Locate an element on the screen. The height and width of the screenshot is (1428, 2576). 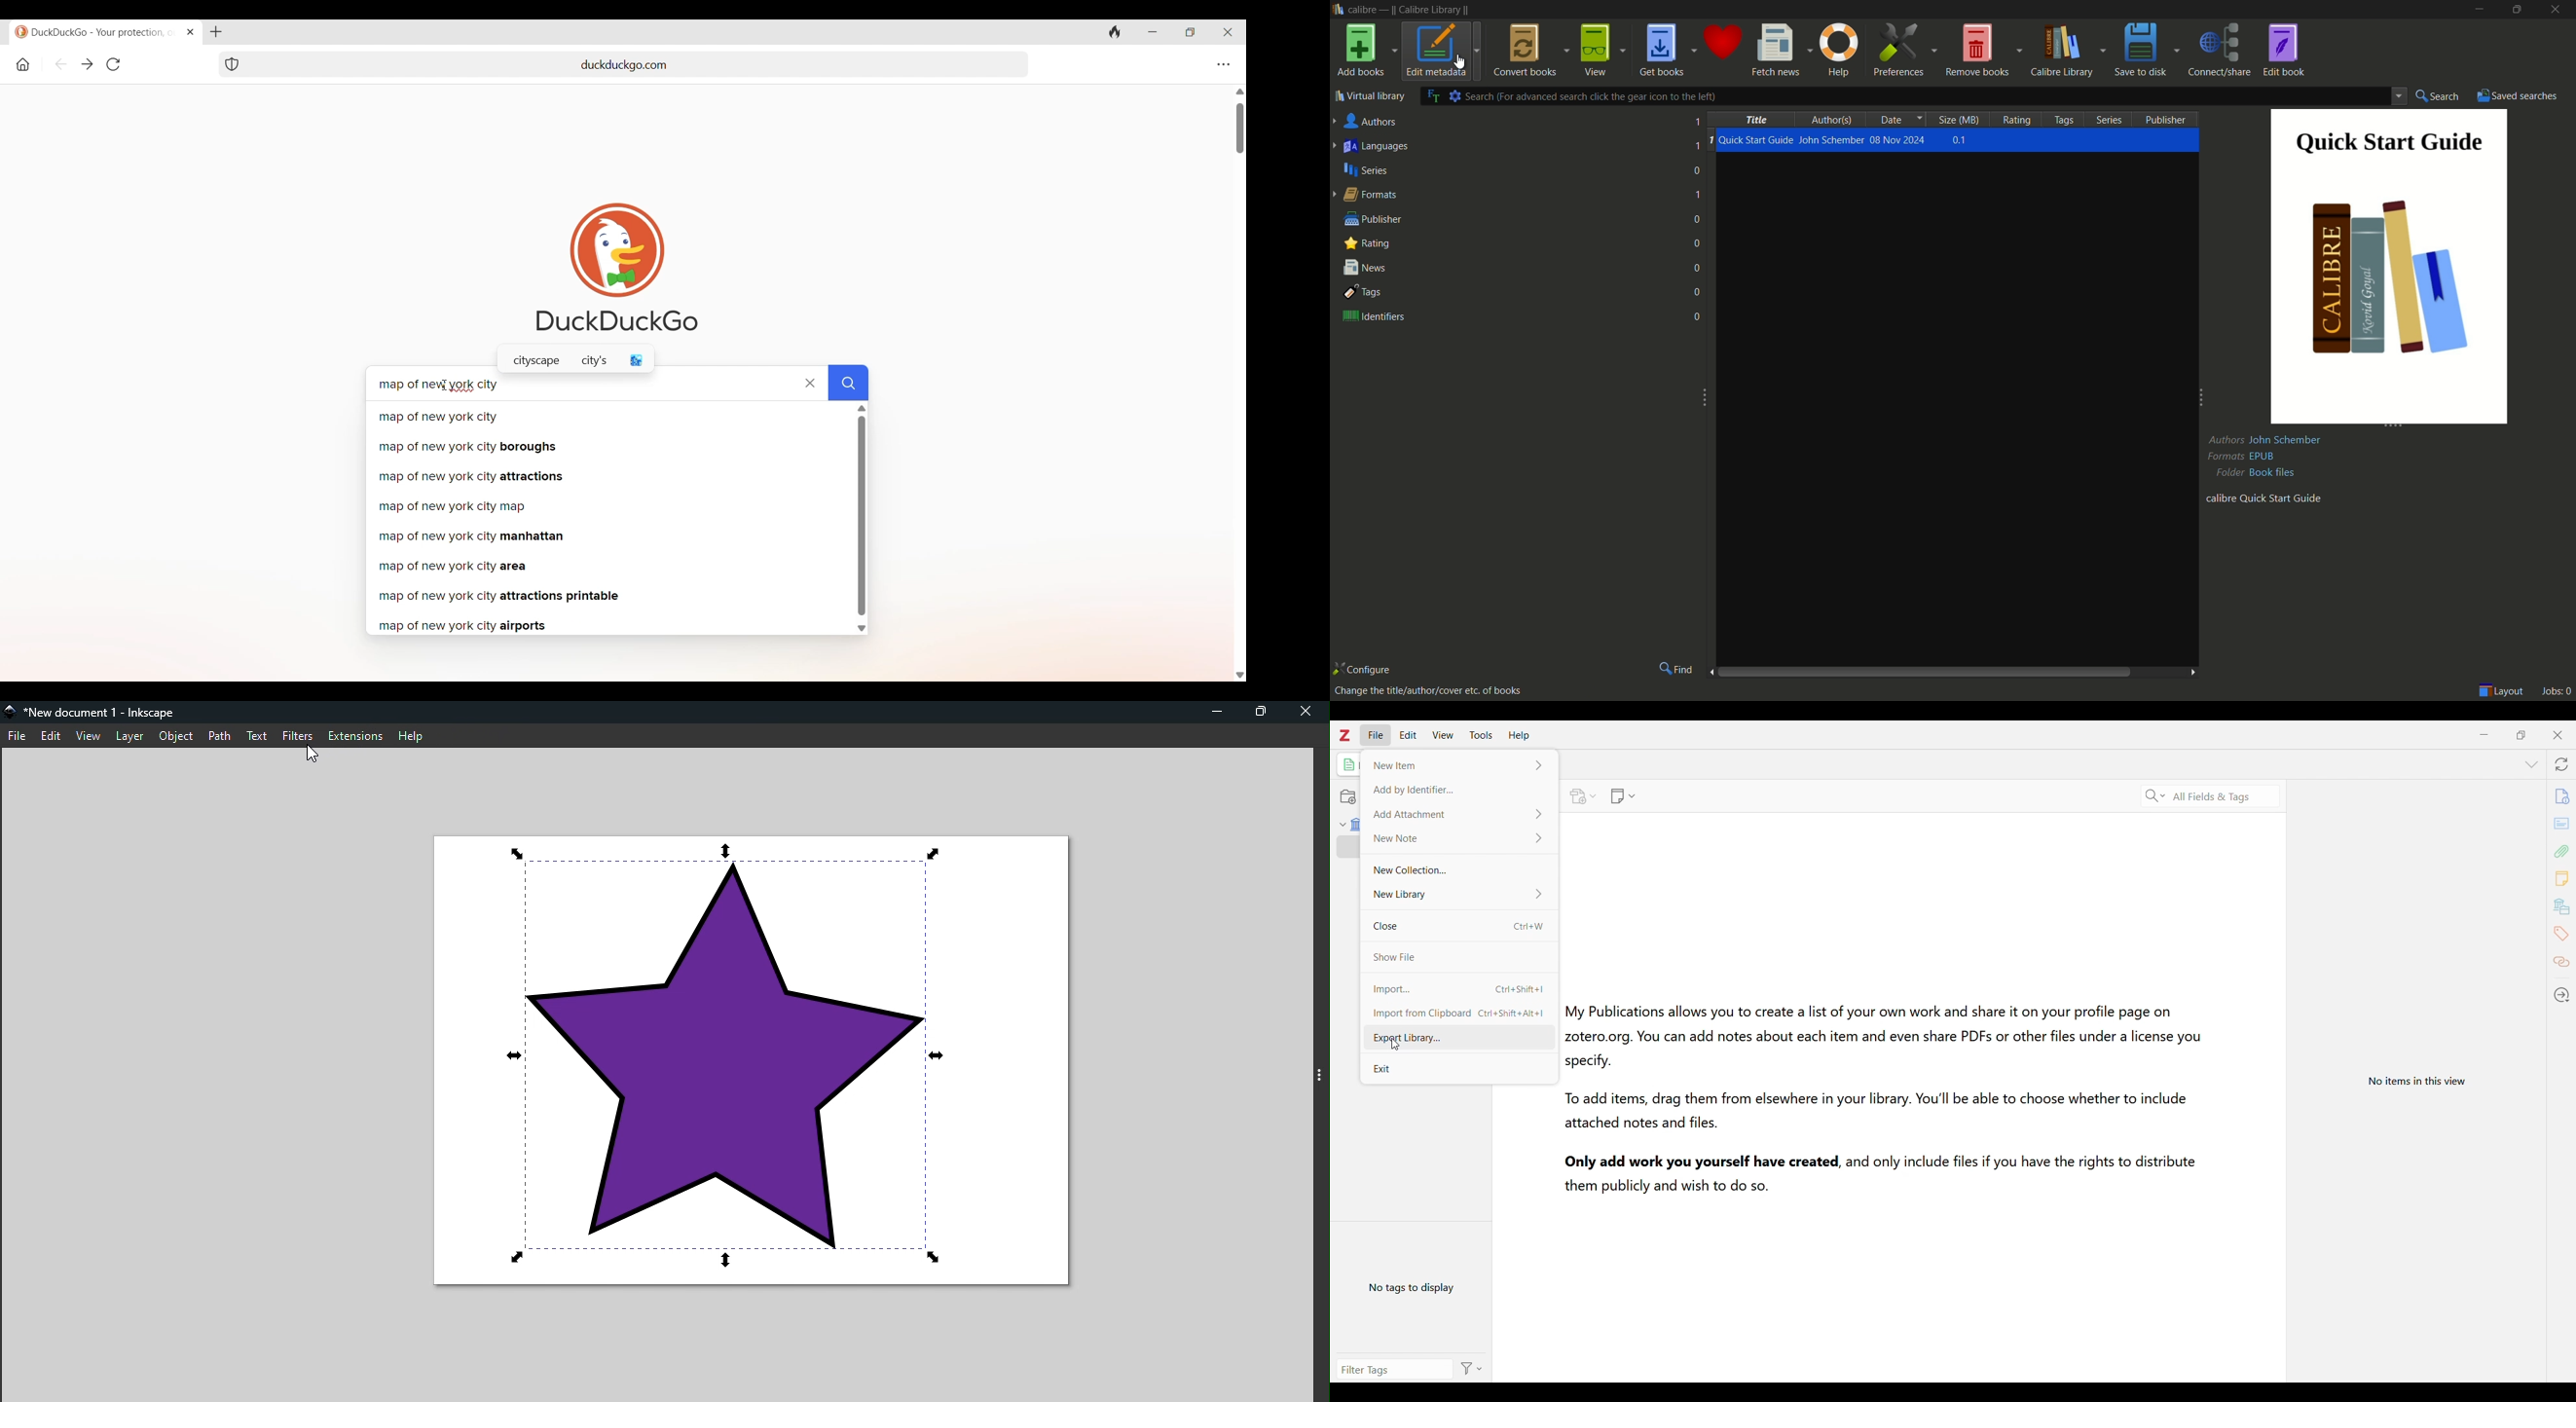
Filters is located at coordinates (295, 735).